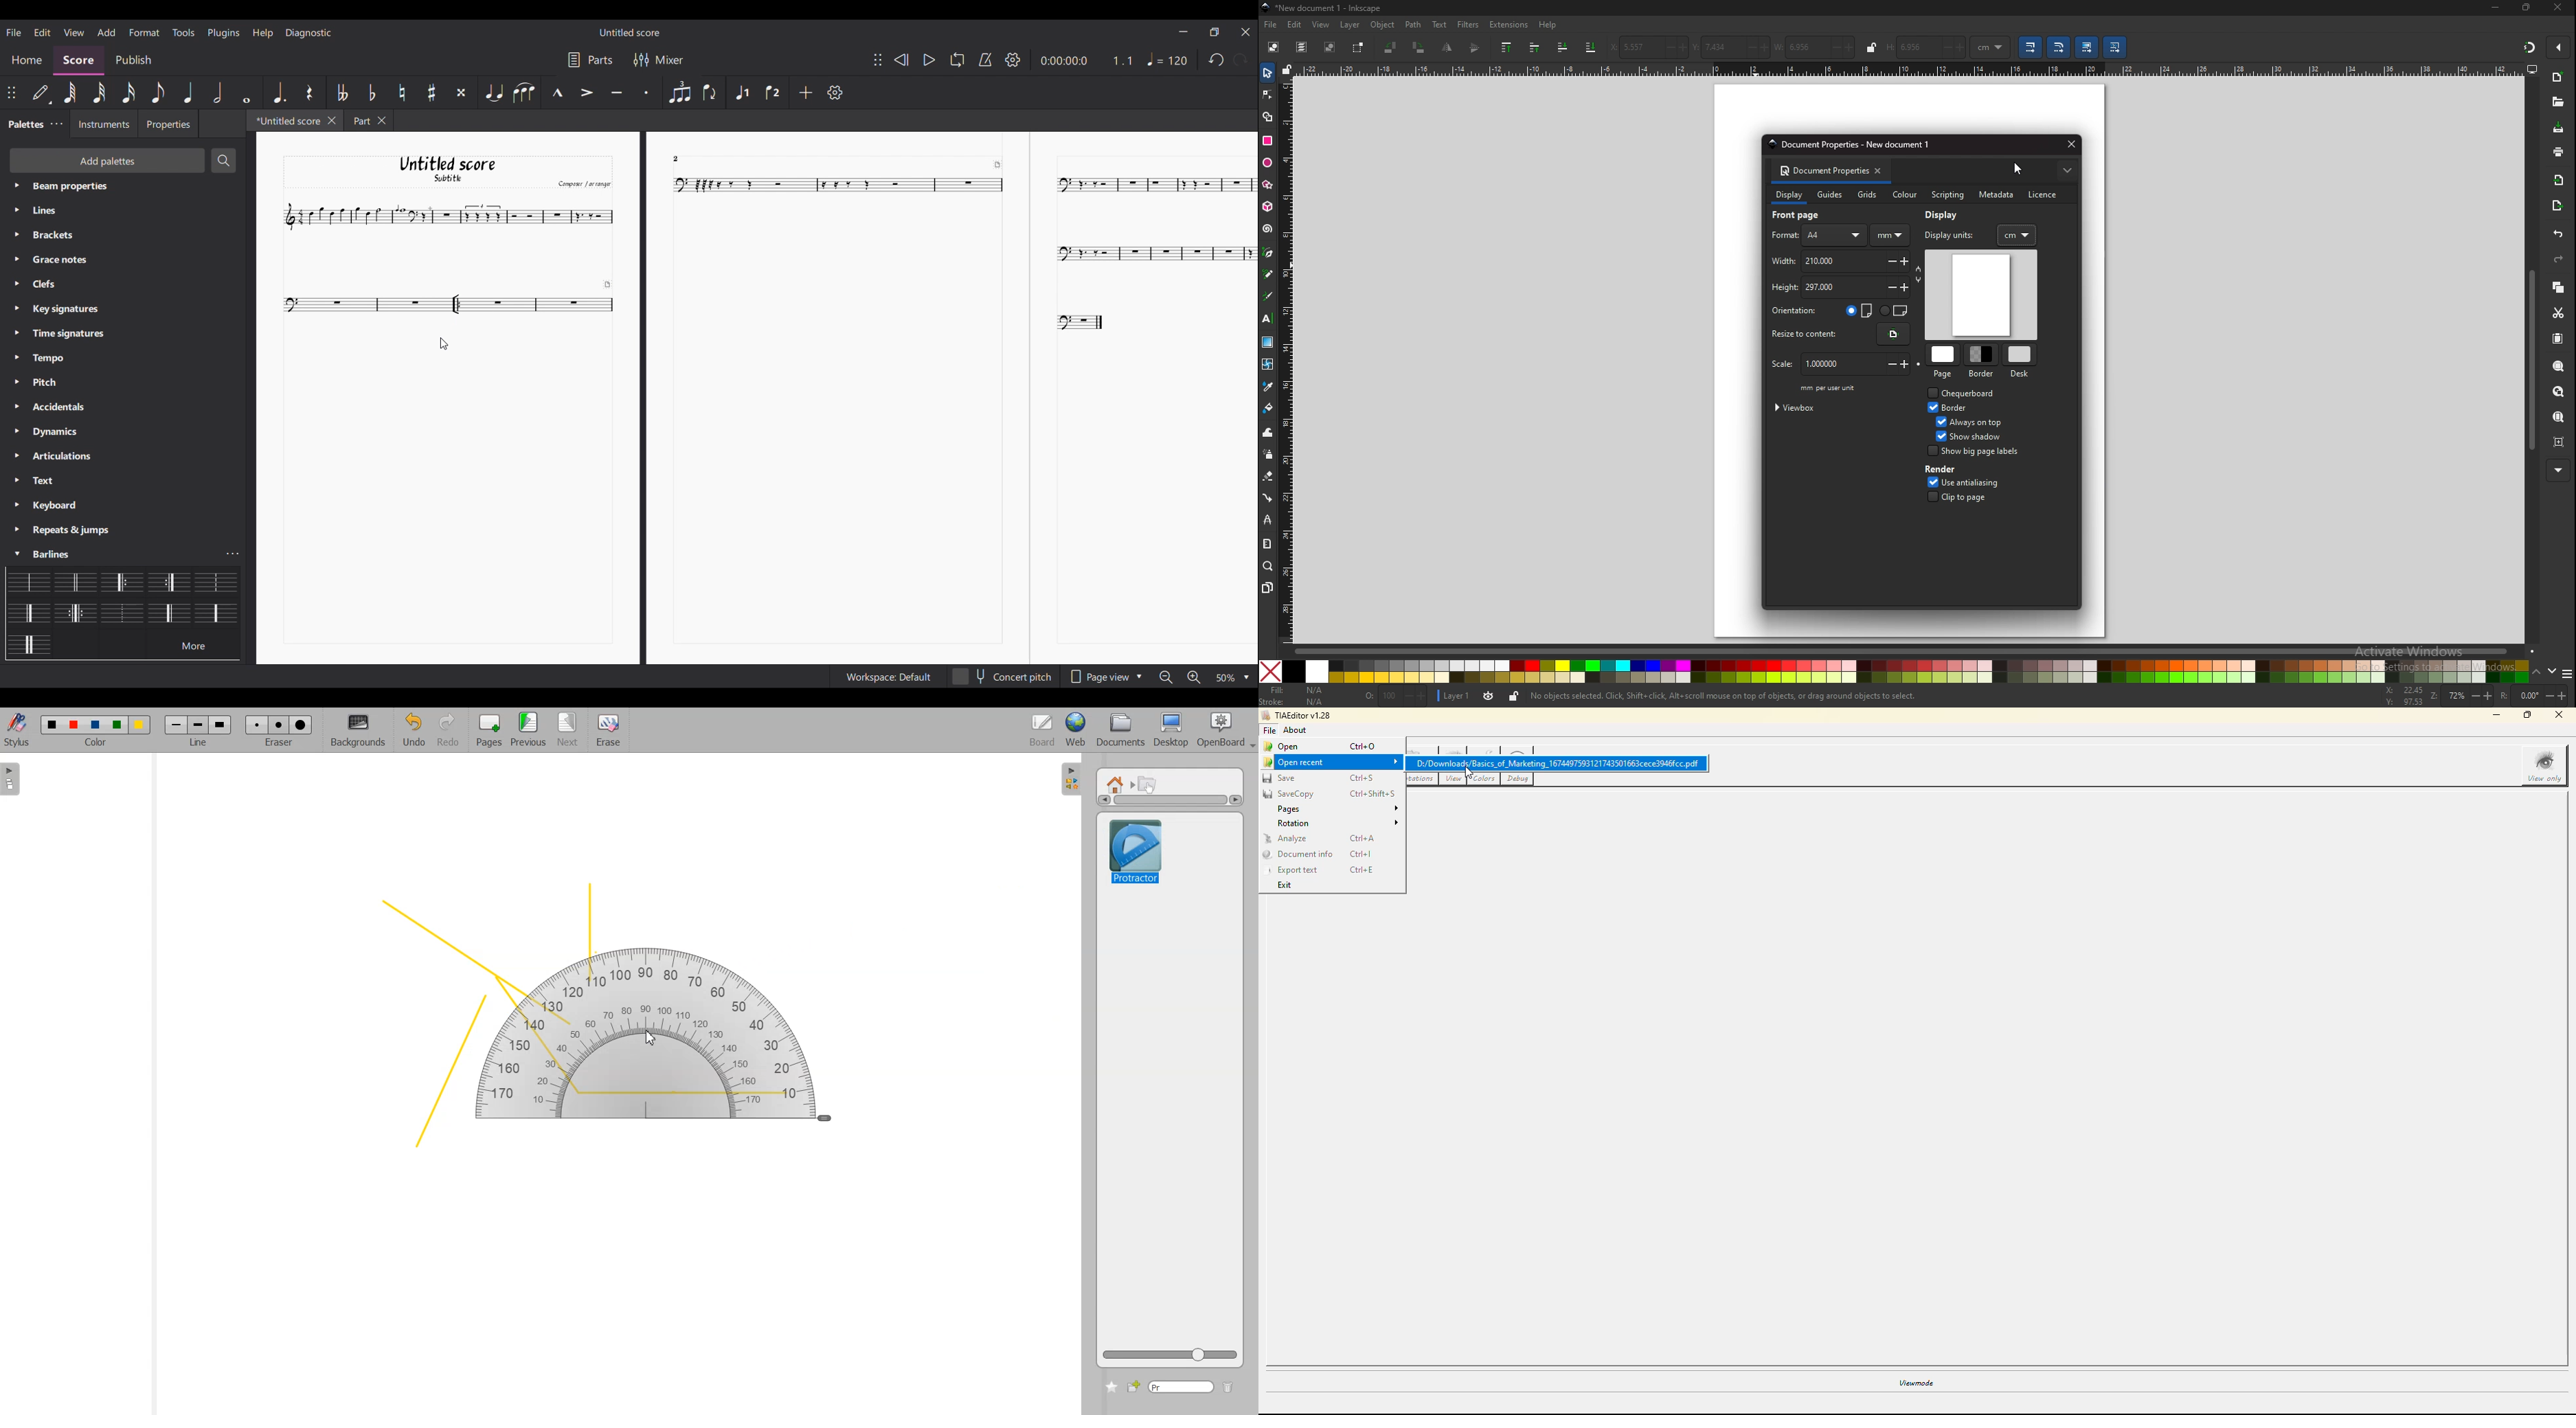 The width and height of the screenshot is (2576, 1428). I want to click on color, so click(97, 744).